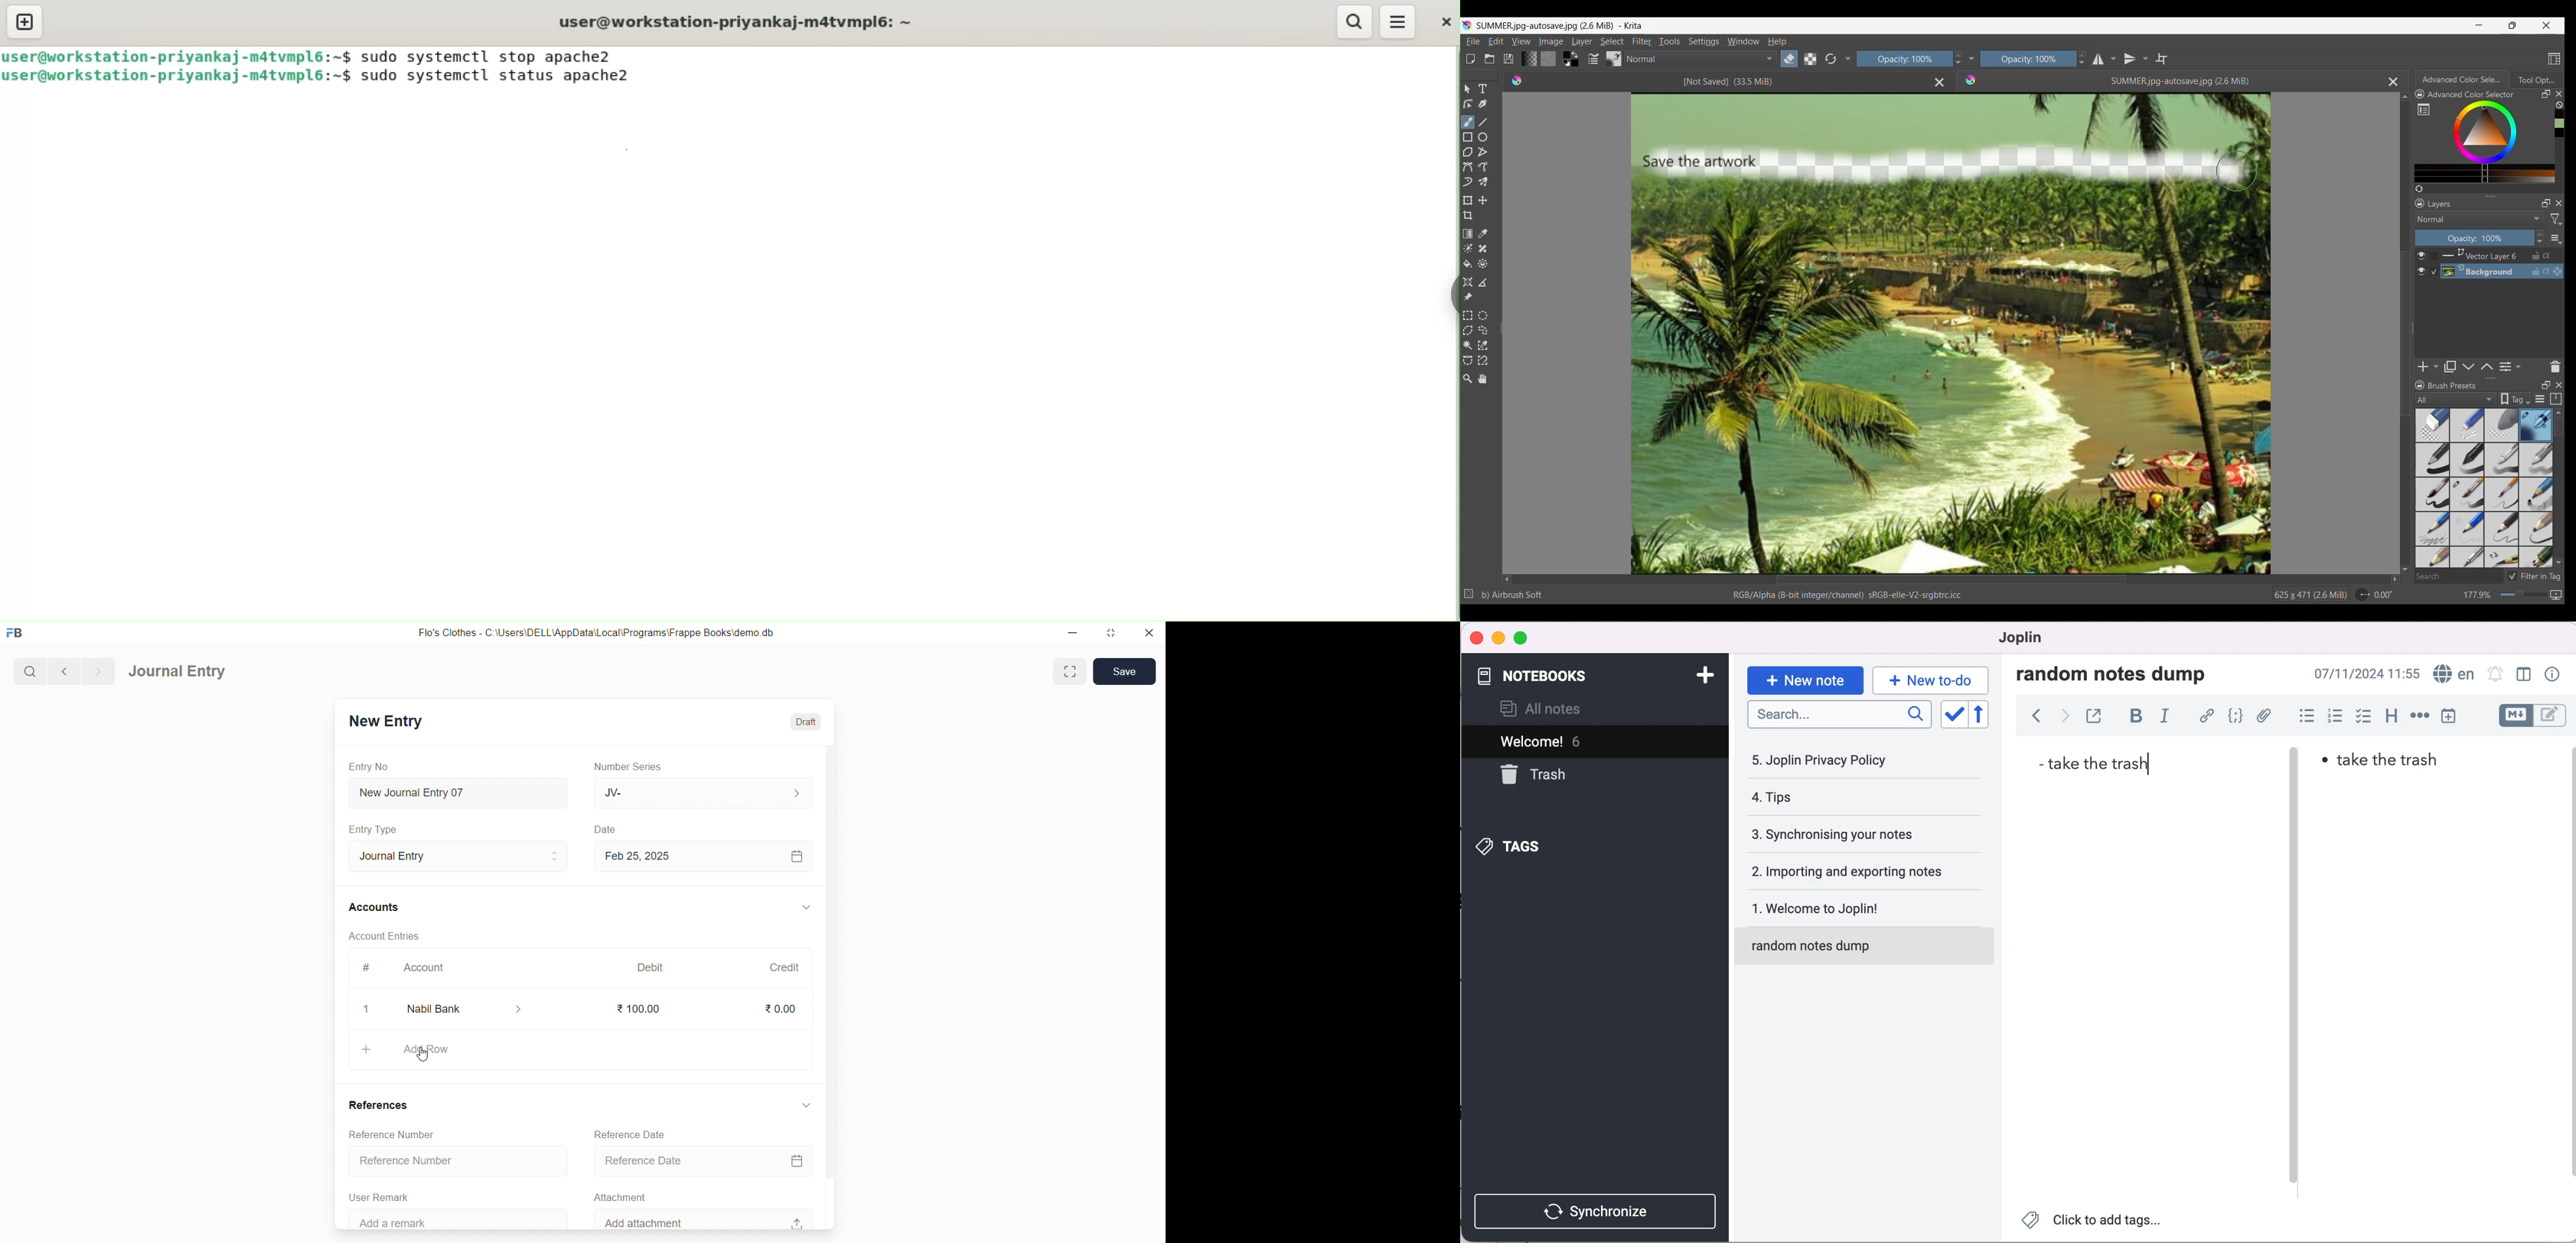 The height and width of the screenshot is (1260, 2576). I want to click on synchronize, so click(1598, 1209).